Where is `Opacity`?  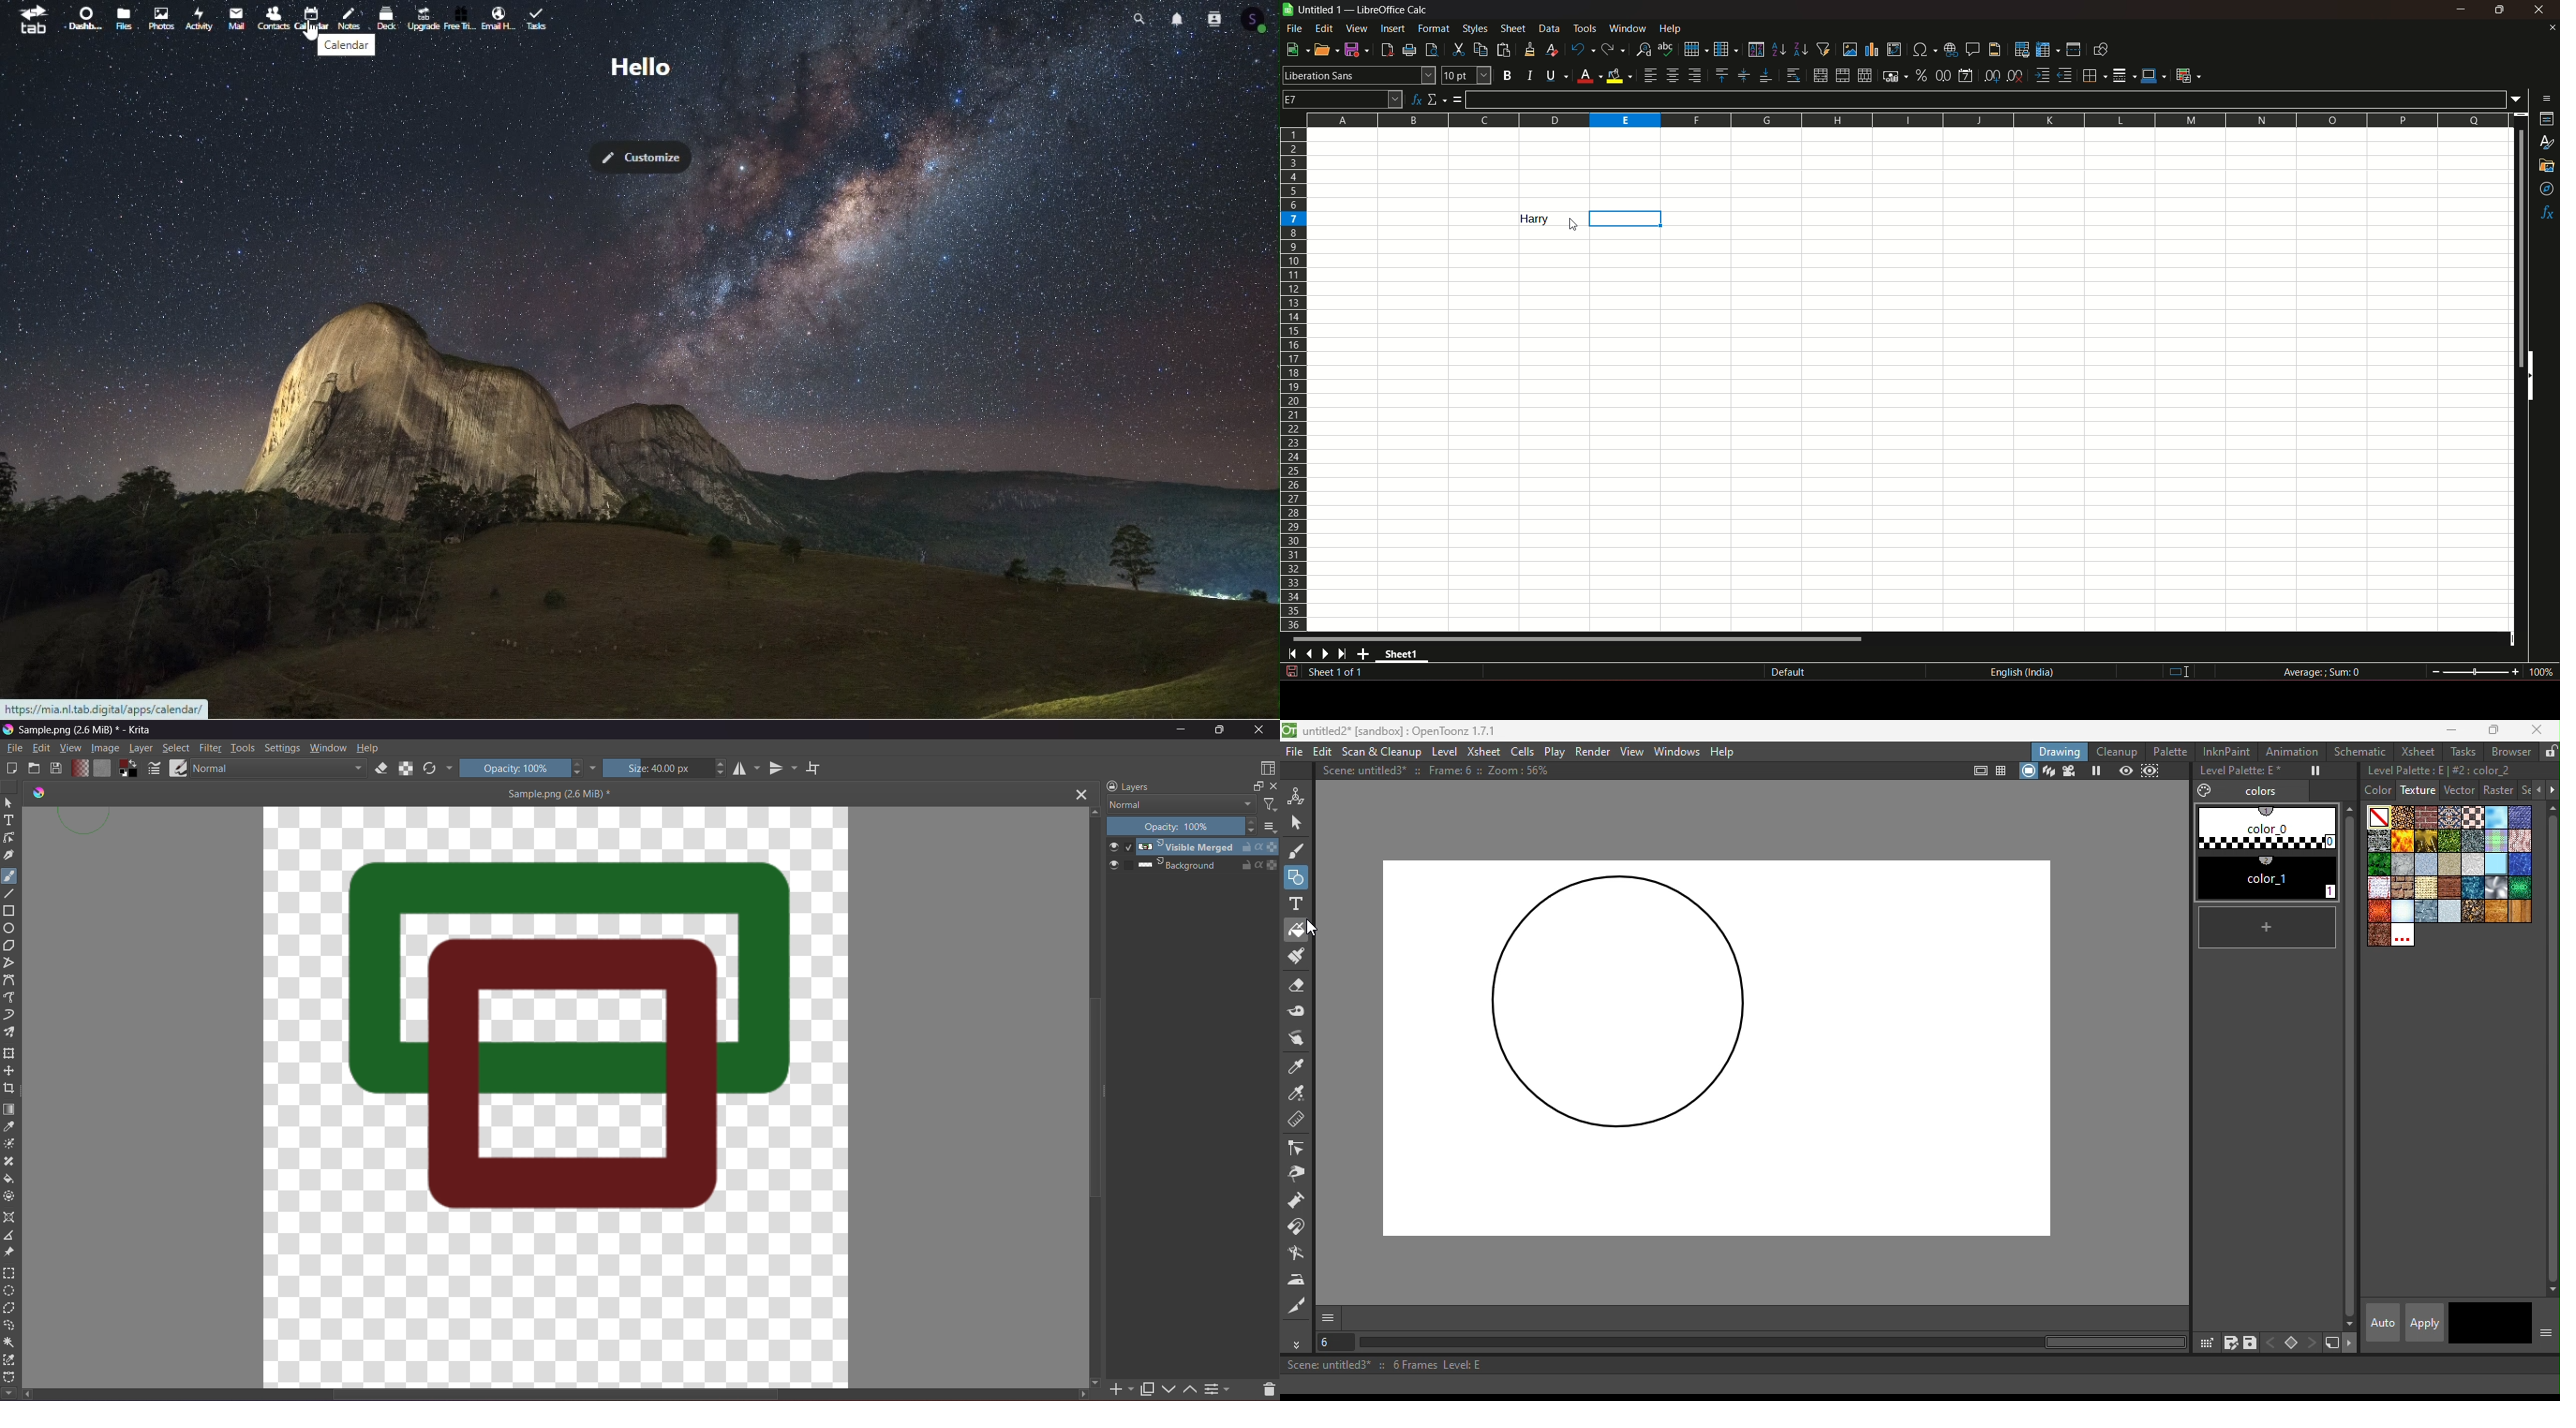 Opacity is located at coordinates (1183, 827).